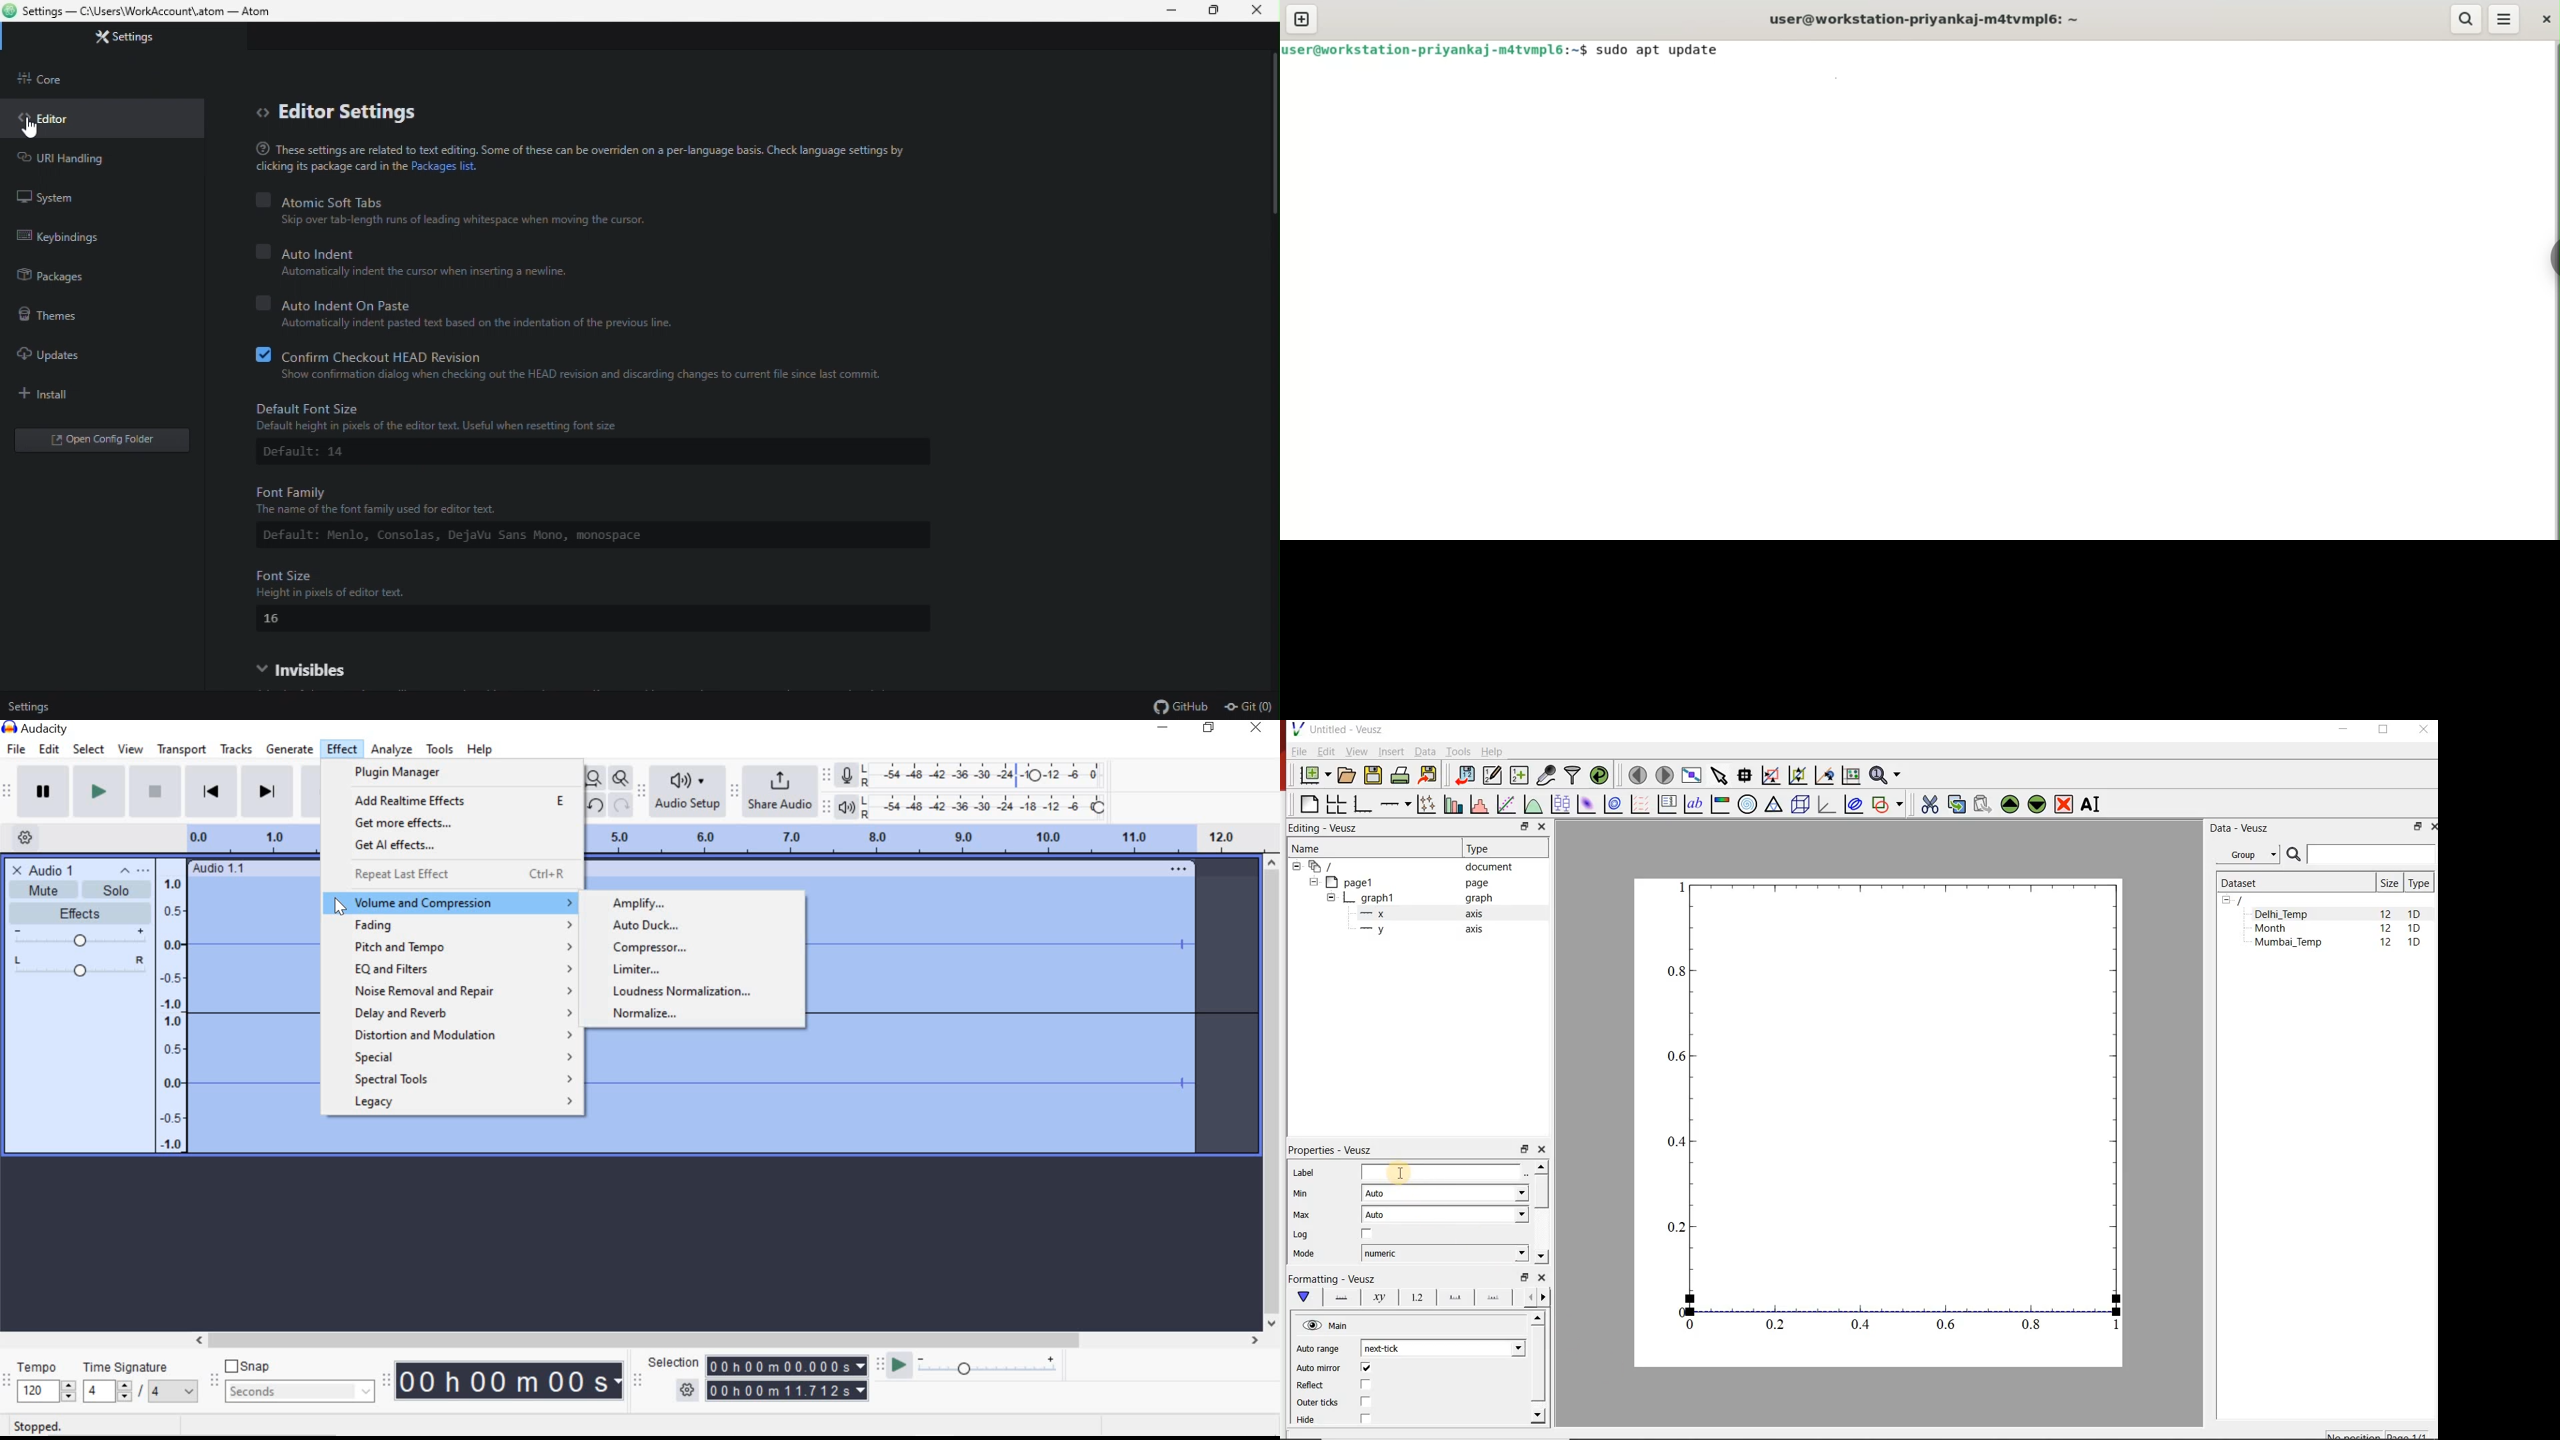 Image resolution: width=2576 pixels, height=1456 pixels. What do you see at coordinates (1331, 827) in the screenshot?
I see `Editing - Veusz` at bounding box center [1331, 827].